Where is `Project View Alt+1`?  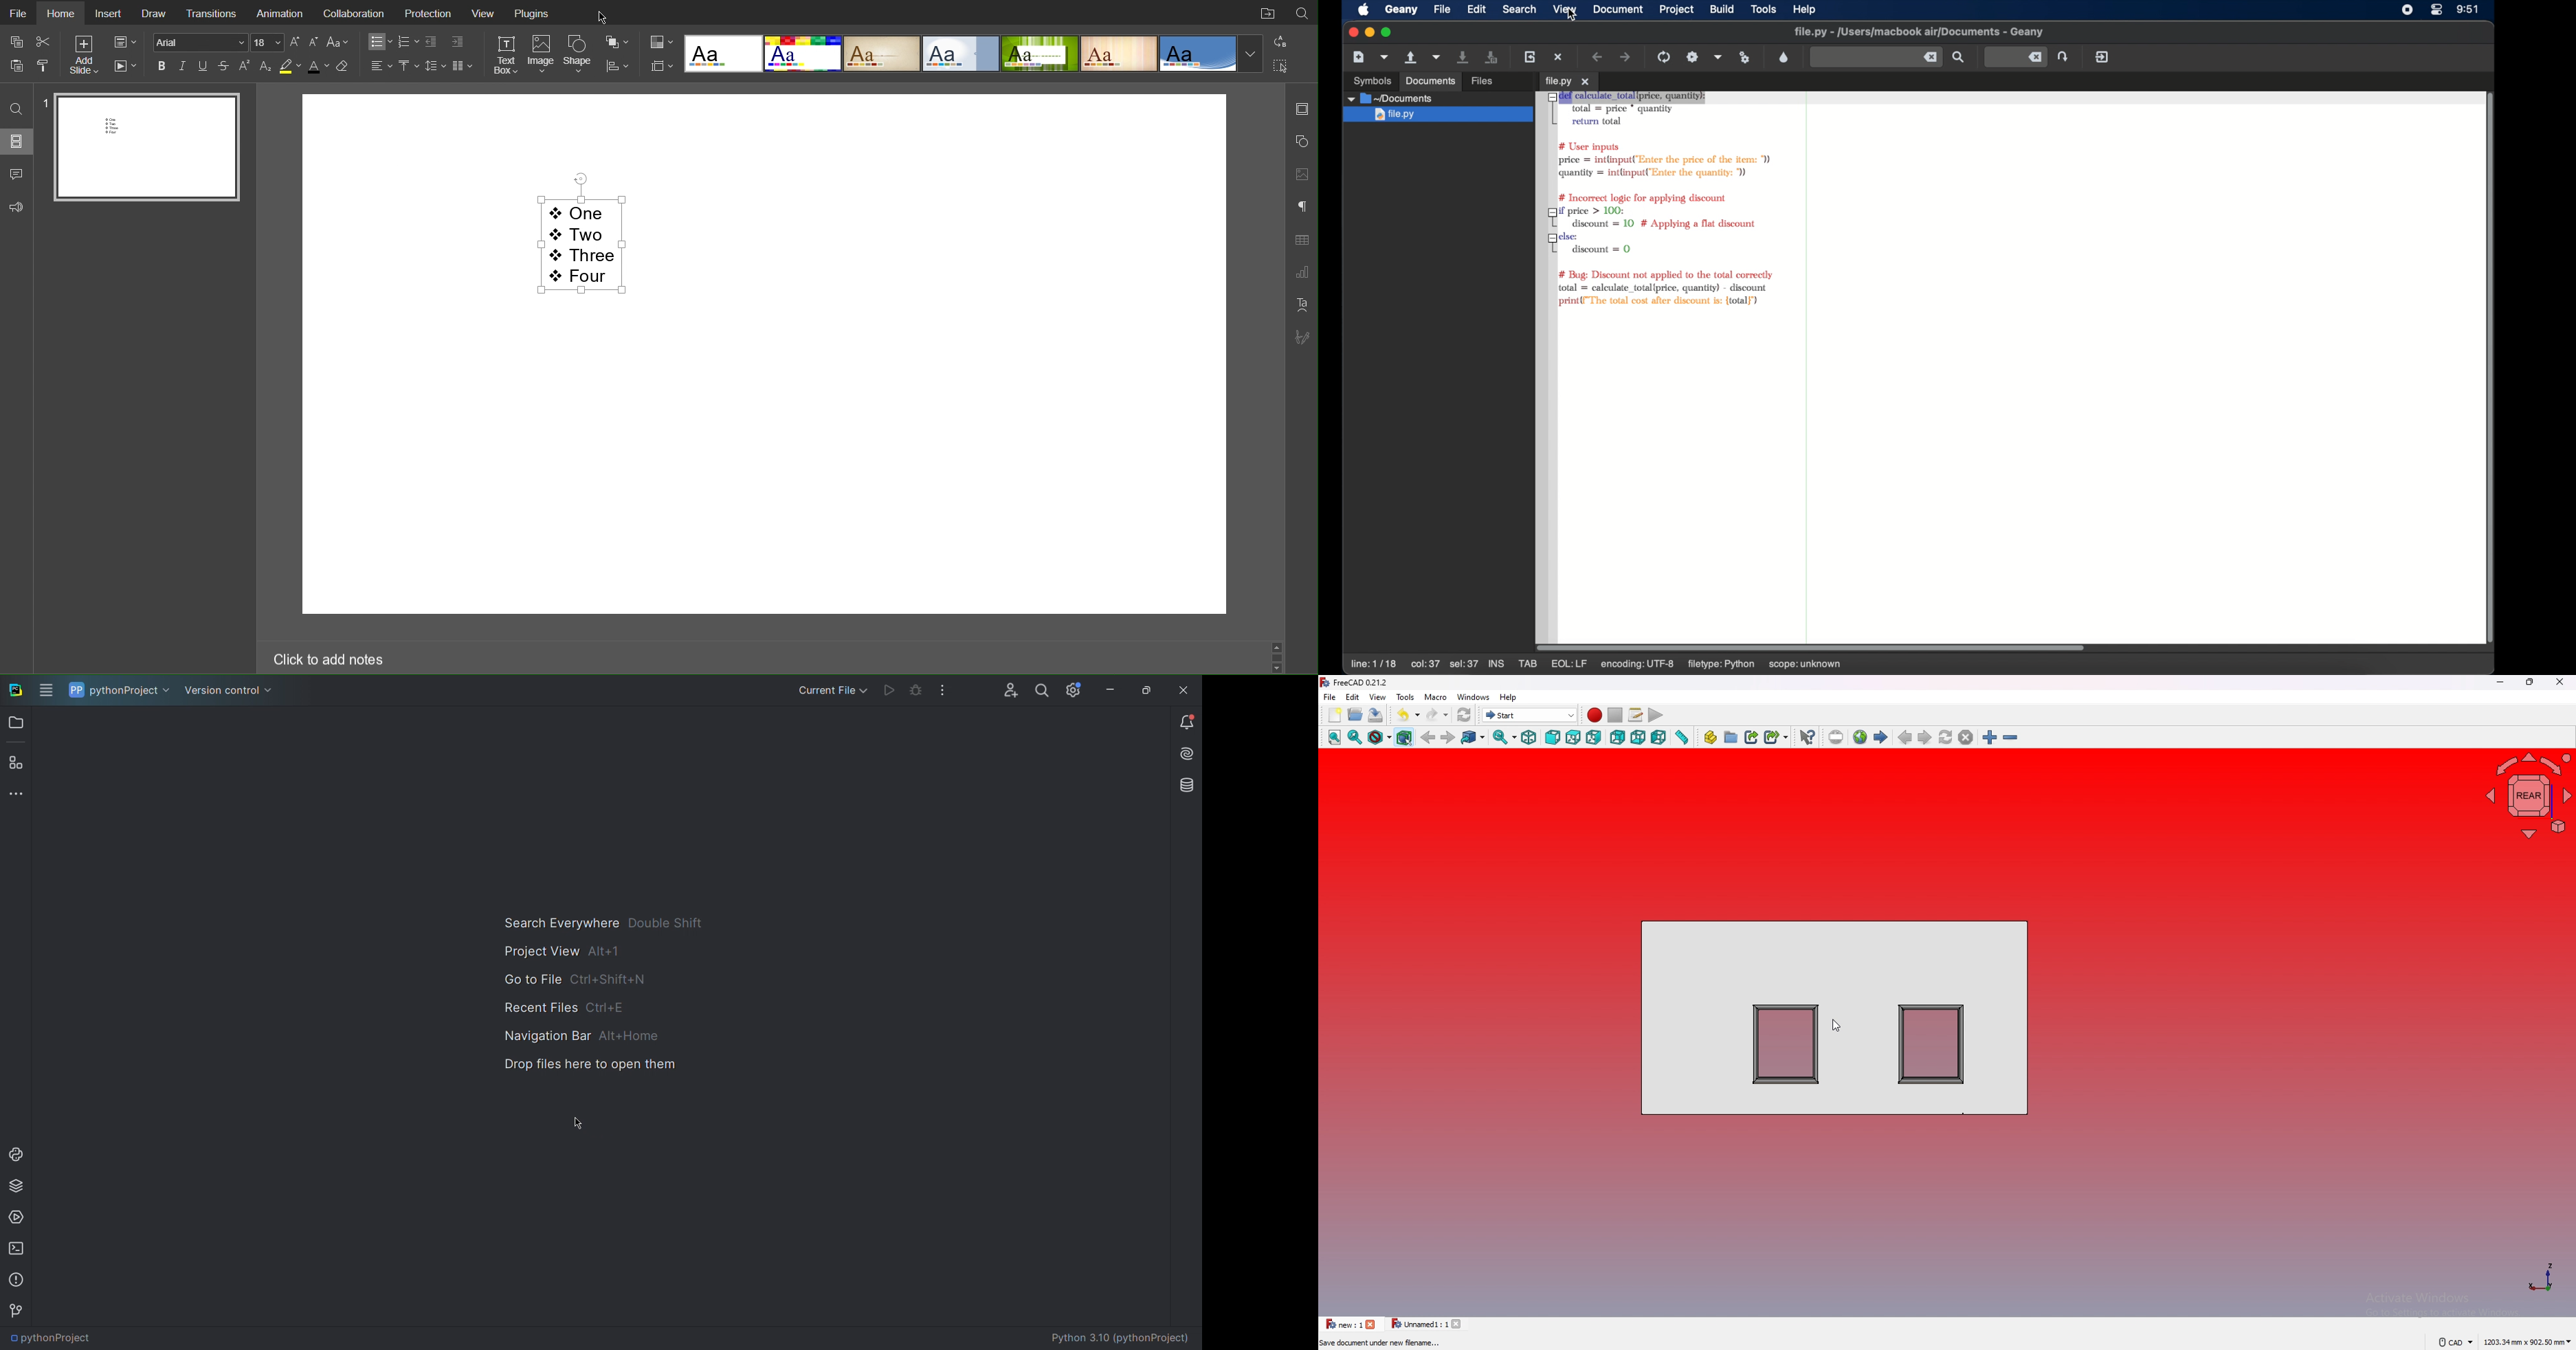 Project View Alt+1 is located at coordinates (609, 951).